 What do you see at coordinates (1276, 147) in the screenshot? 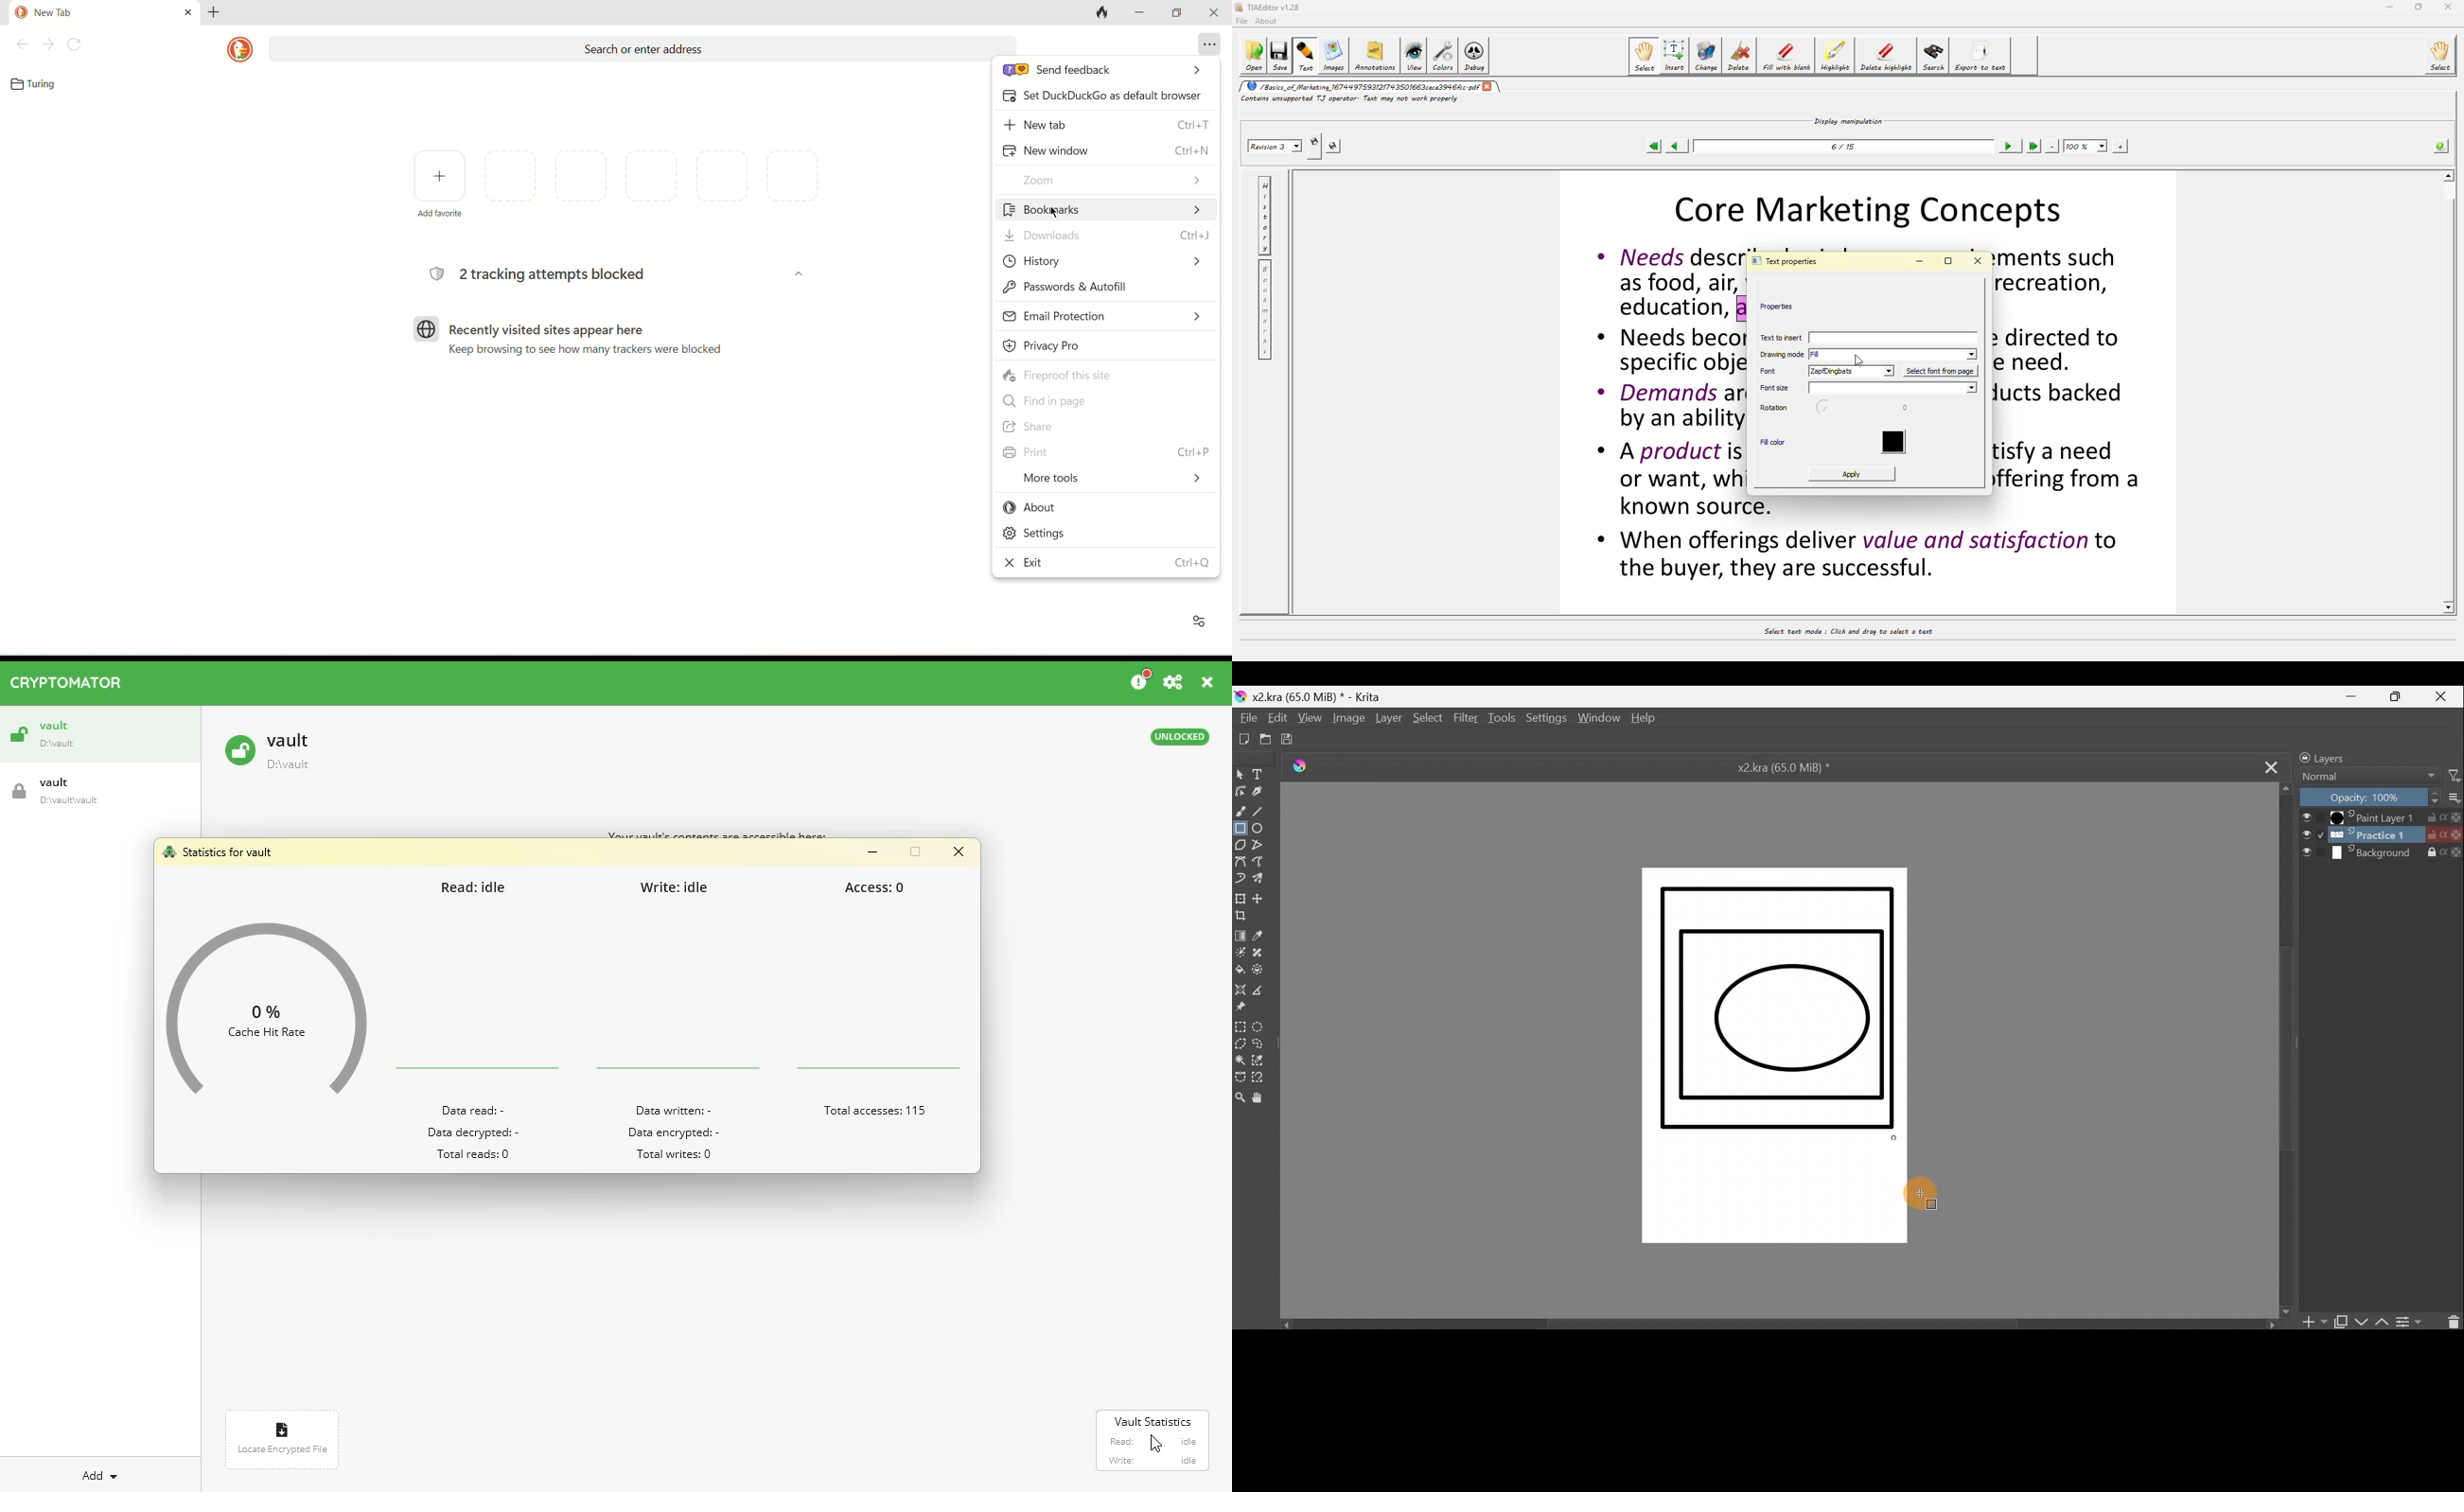
I see `revision 2` at bounding box center [1276, 147].